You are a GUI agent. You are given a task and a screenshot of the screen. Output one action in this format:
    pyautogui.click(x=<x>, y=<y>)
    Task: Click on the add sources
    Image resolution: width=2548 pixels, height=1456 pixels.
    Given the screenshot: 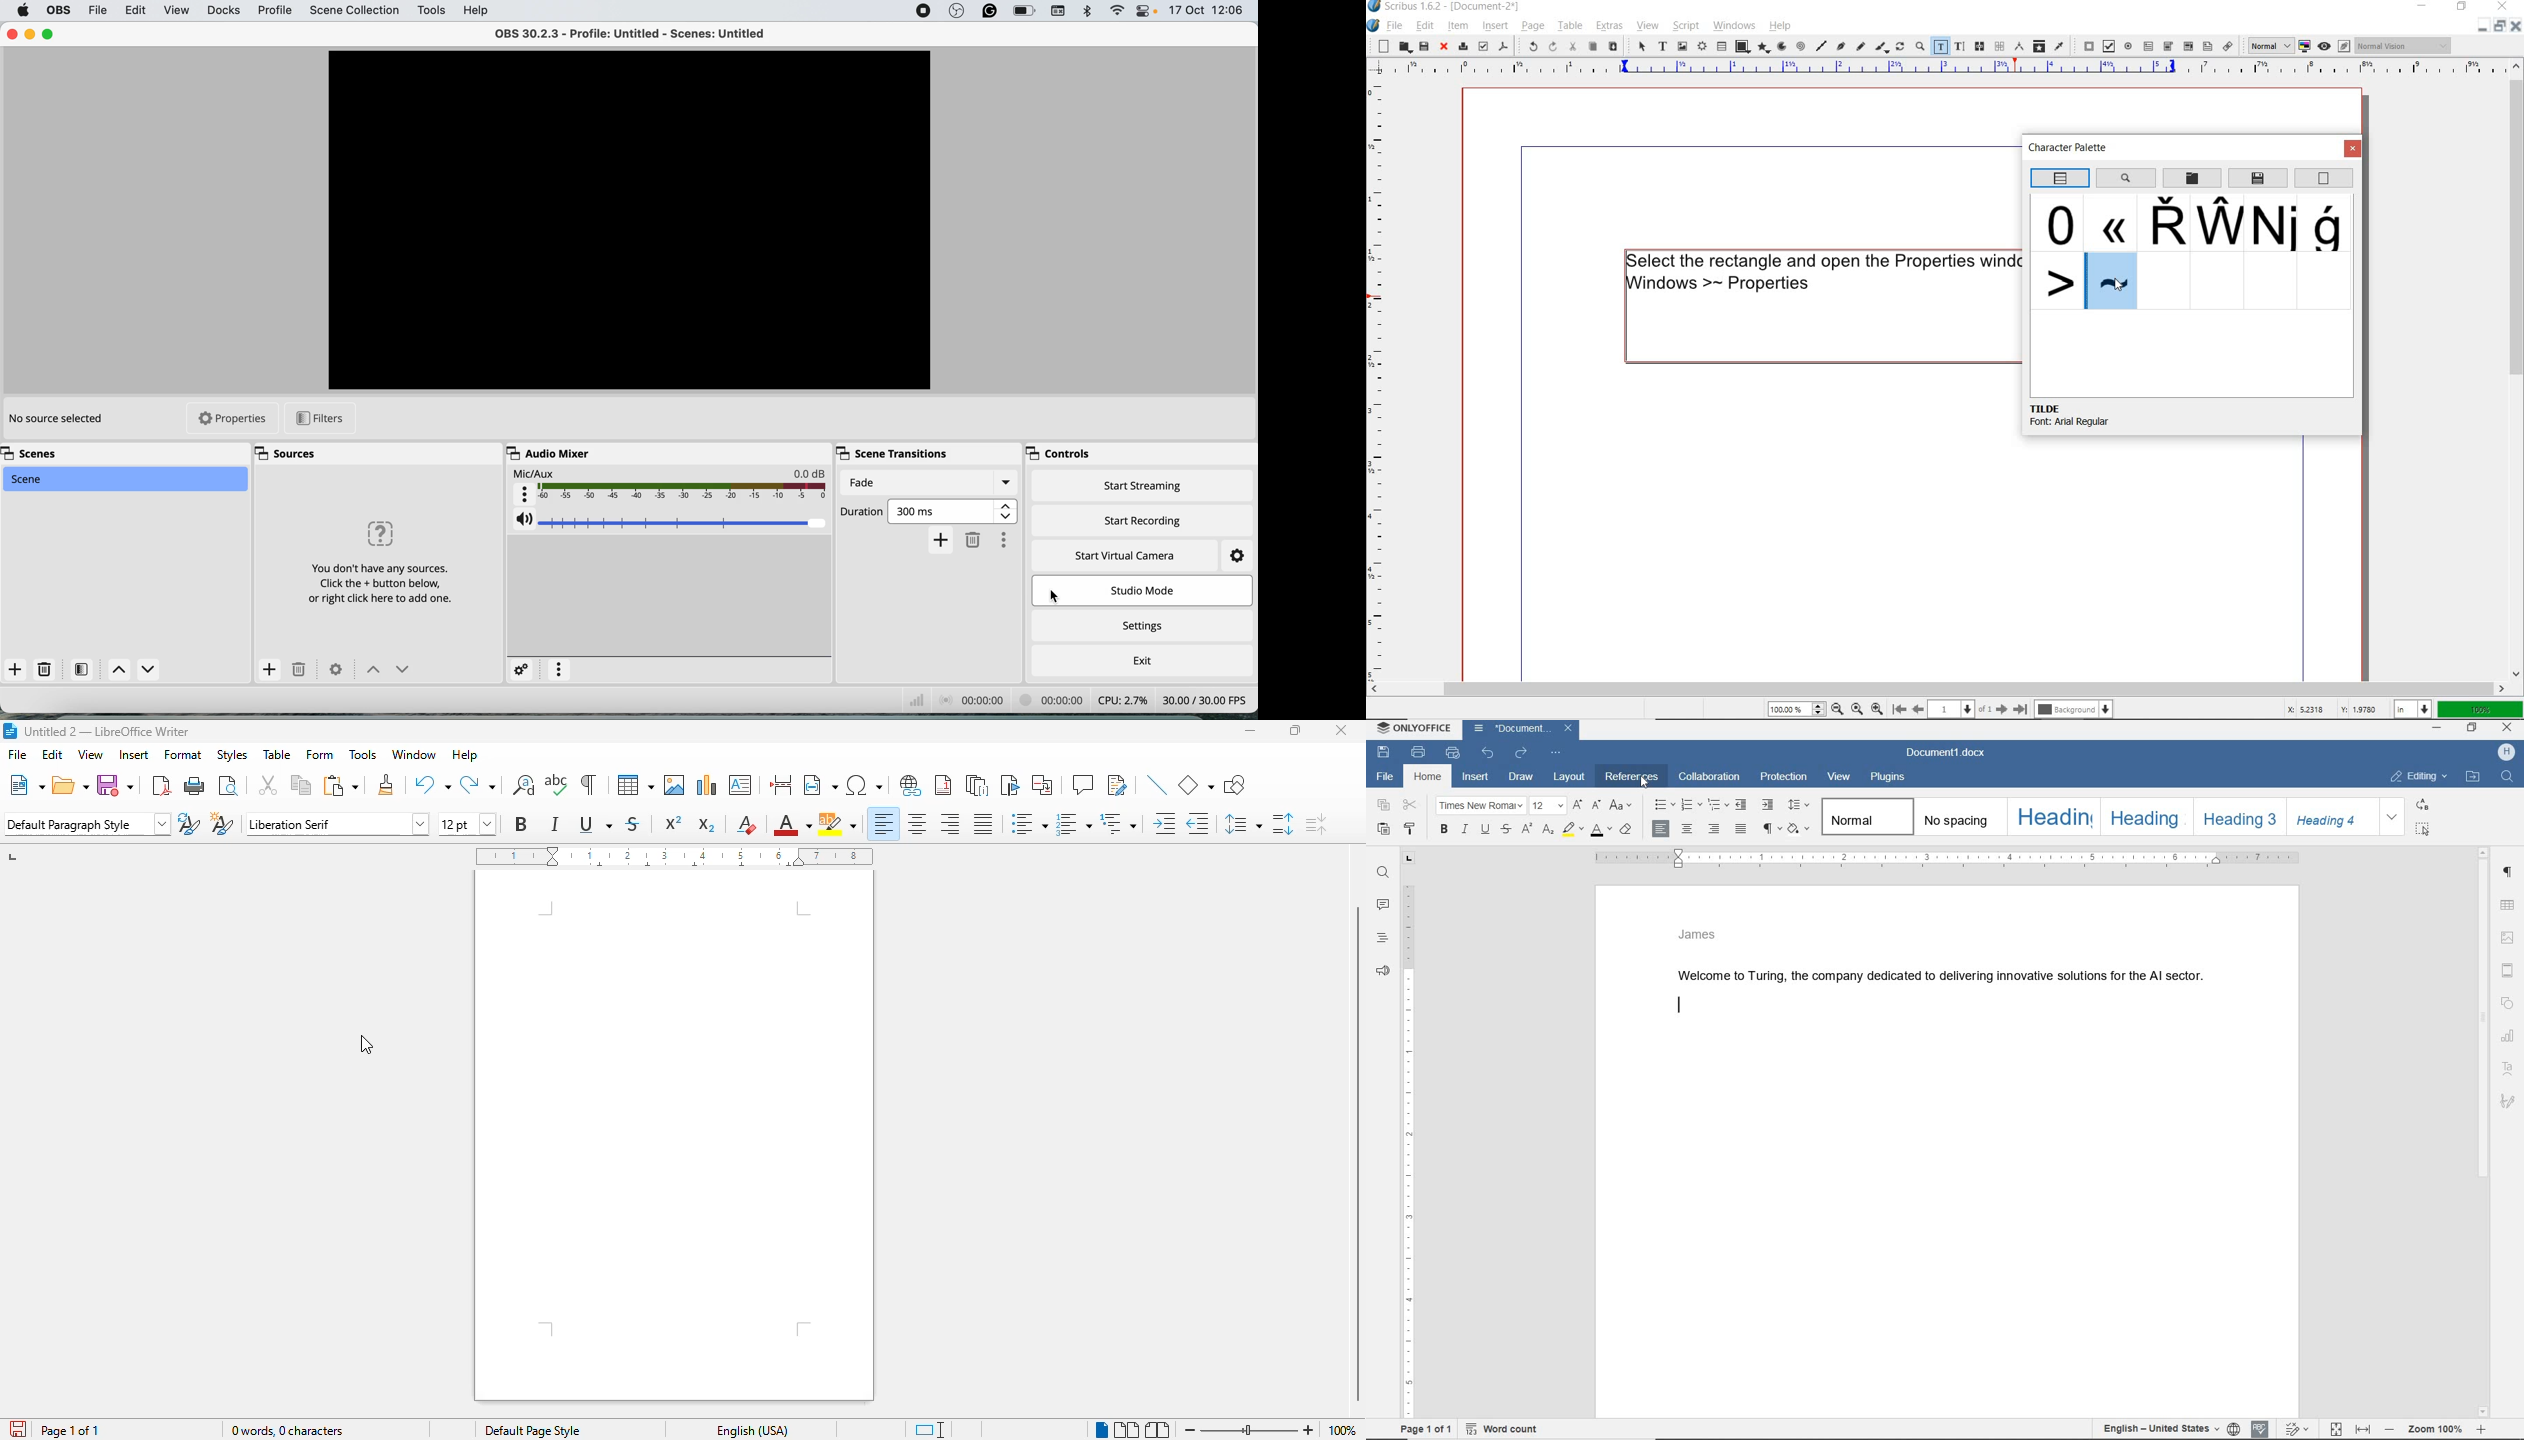 What is the action you would take?
    pyautogui.click(x=270, y=669)
    